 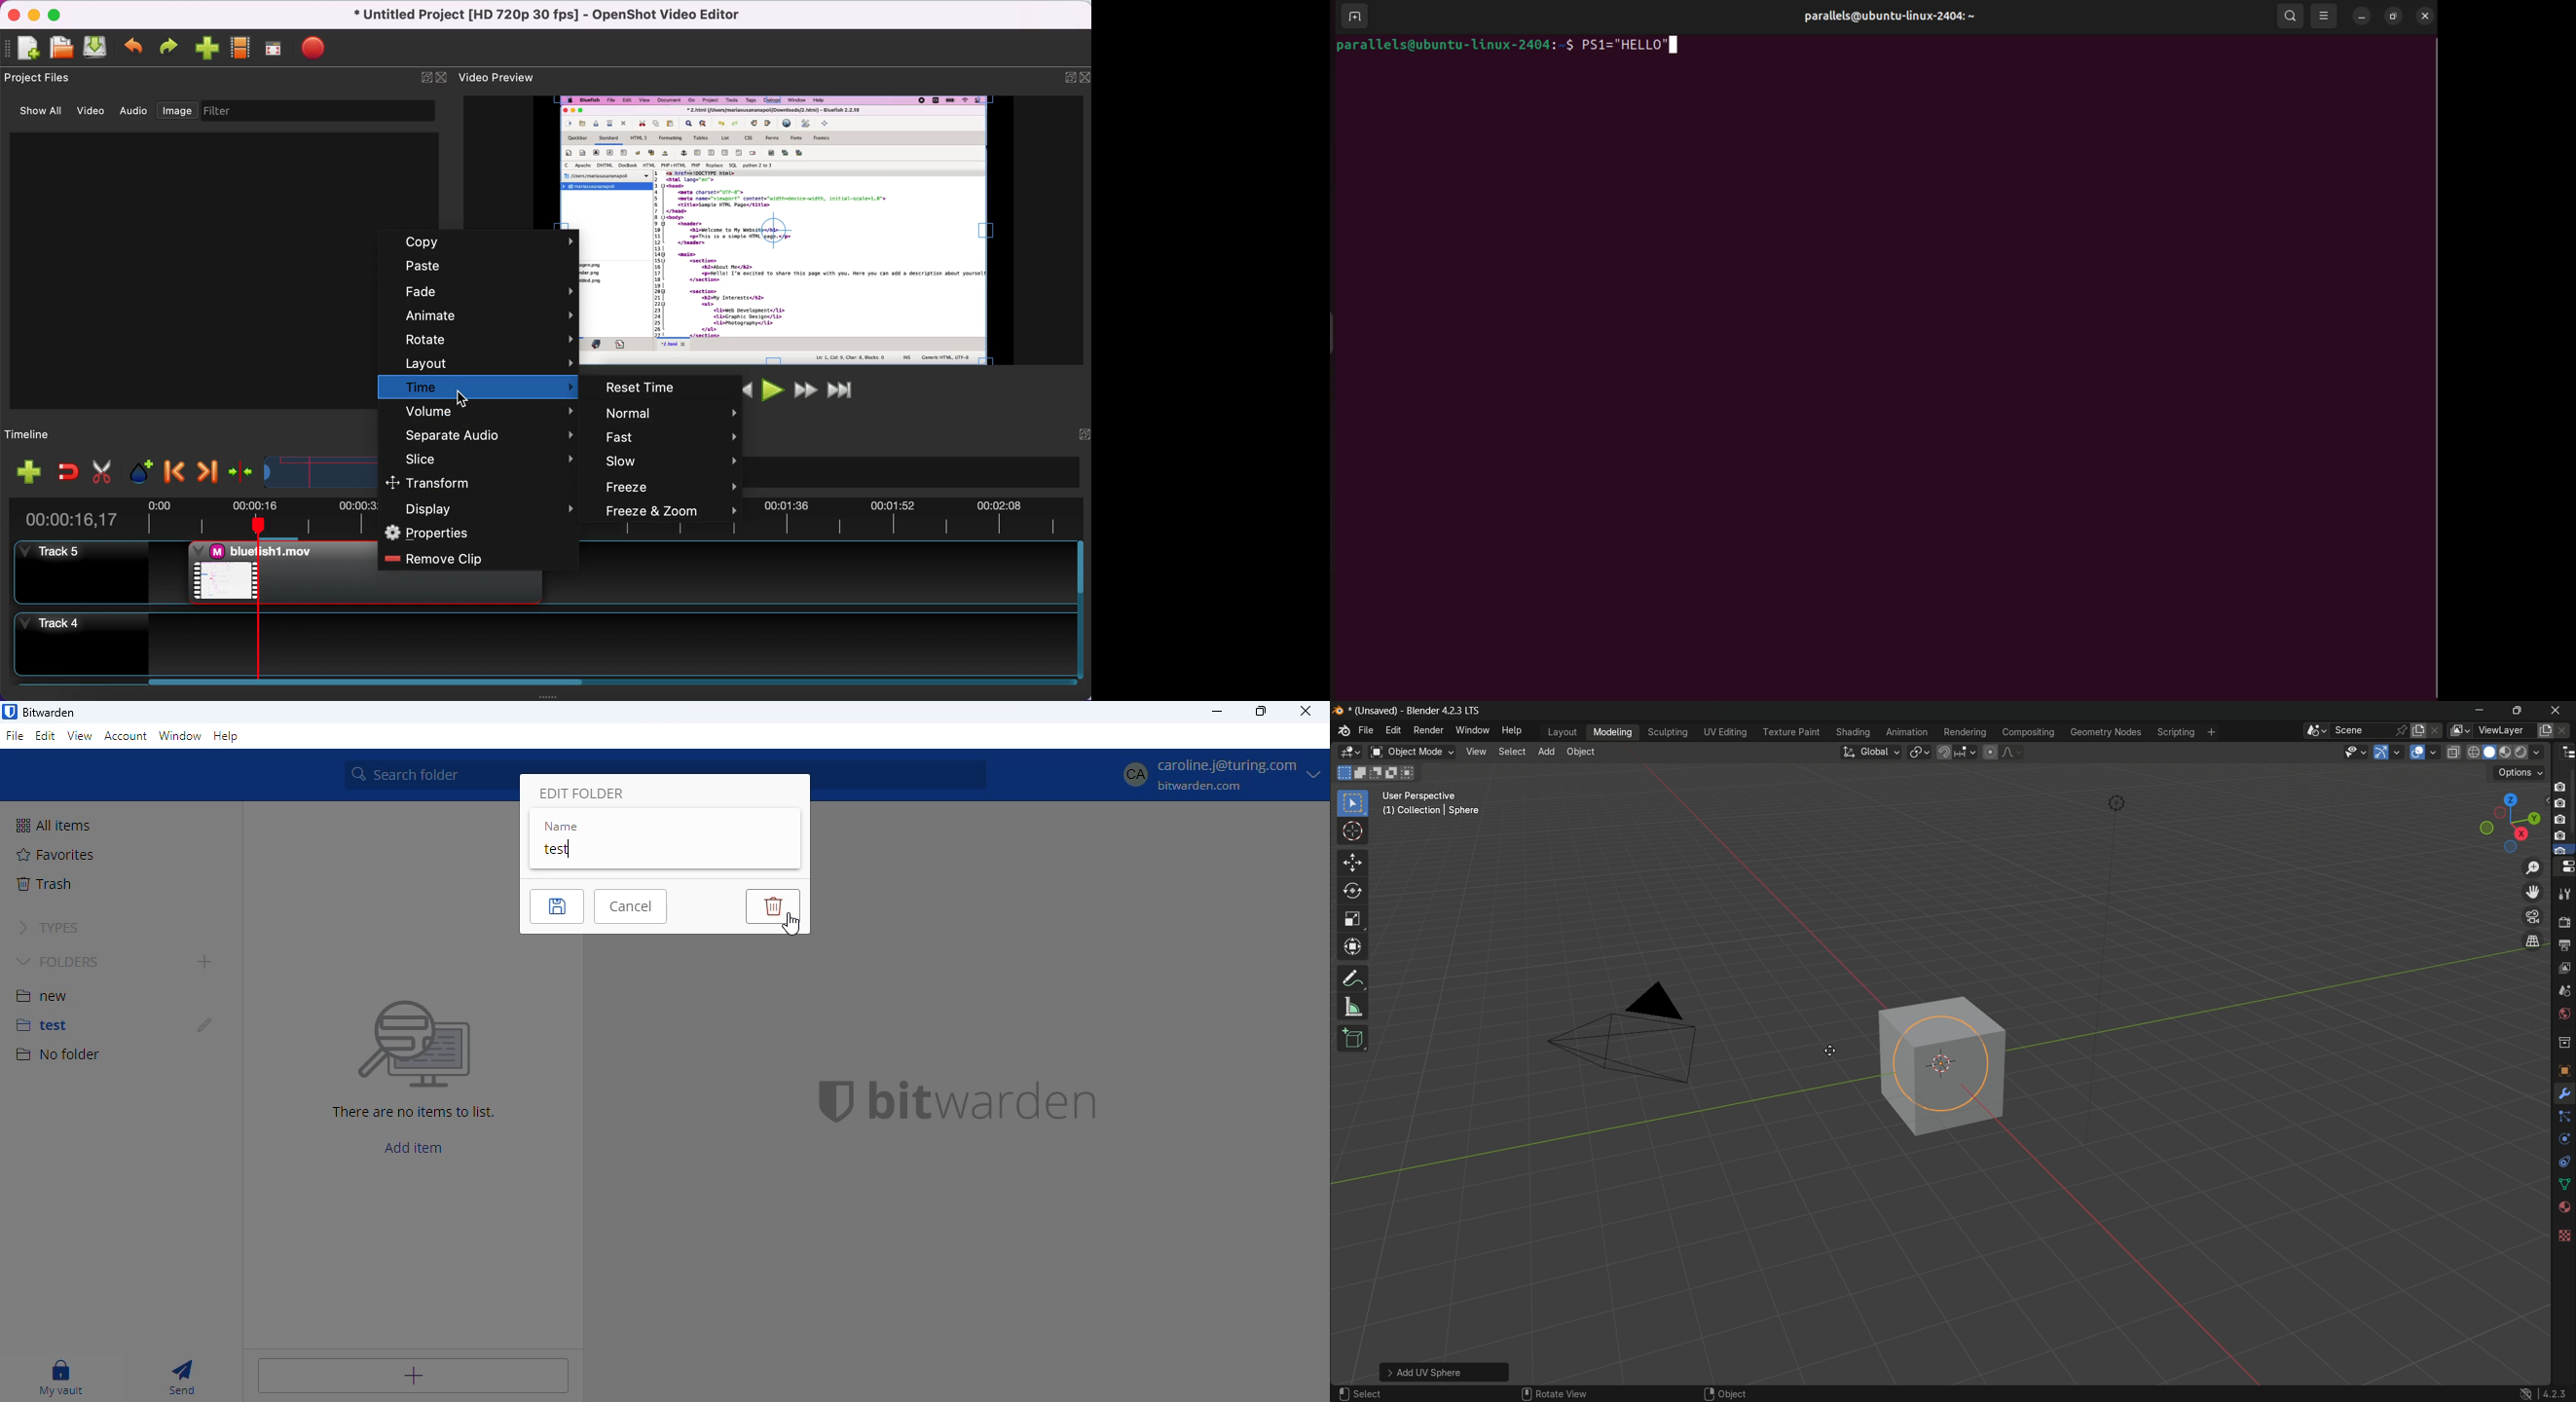 I want to click on all items, so click(x=58, y=826).